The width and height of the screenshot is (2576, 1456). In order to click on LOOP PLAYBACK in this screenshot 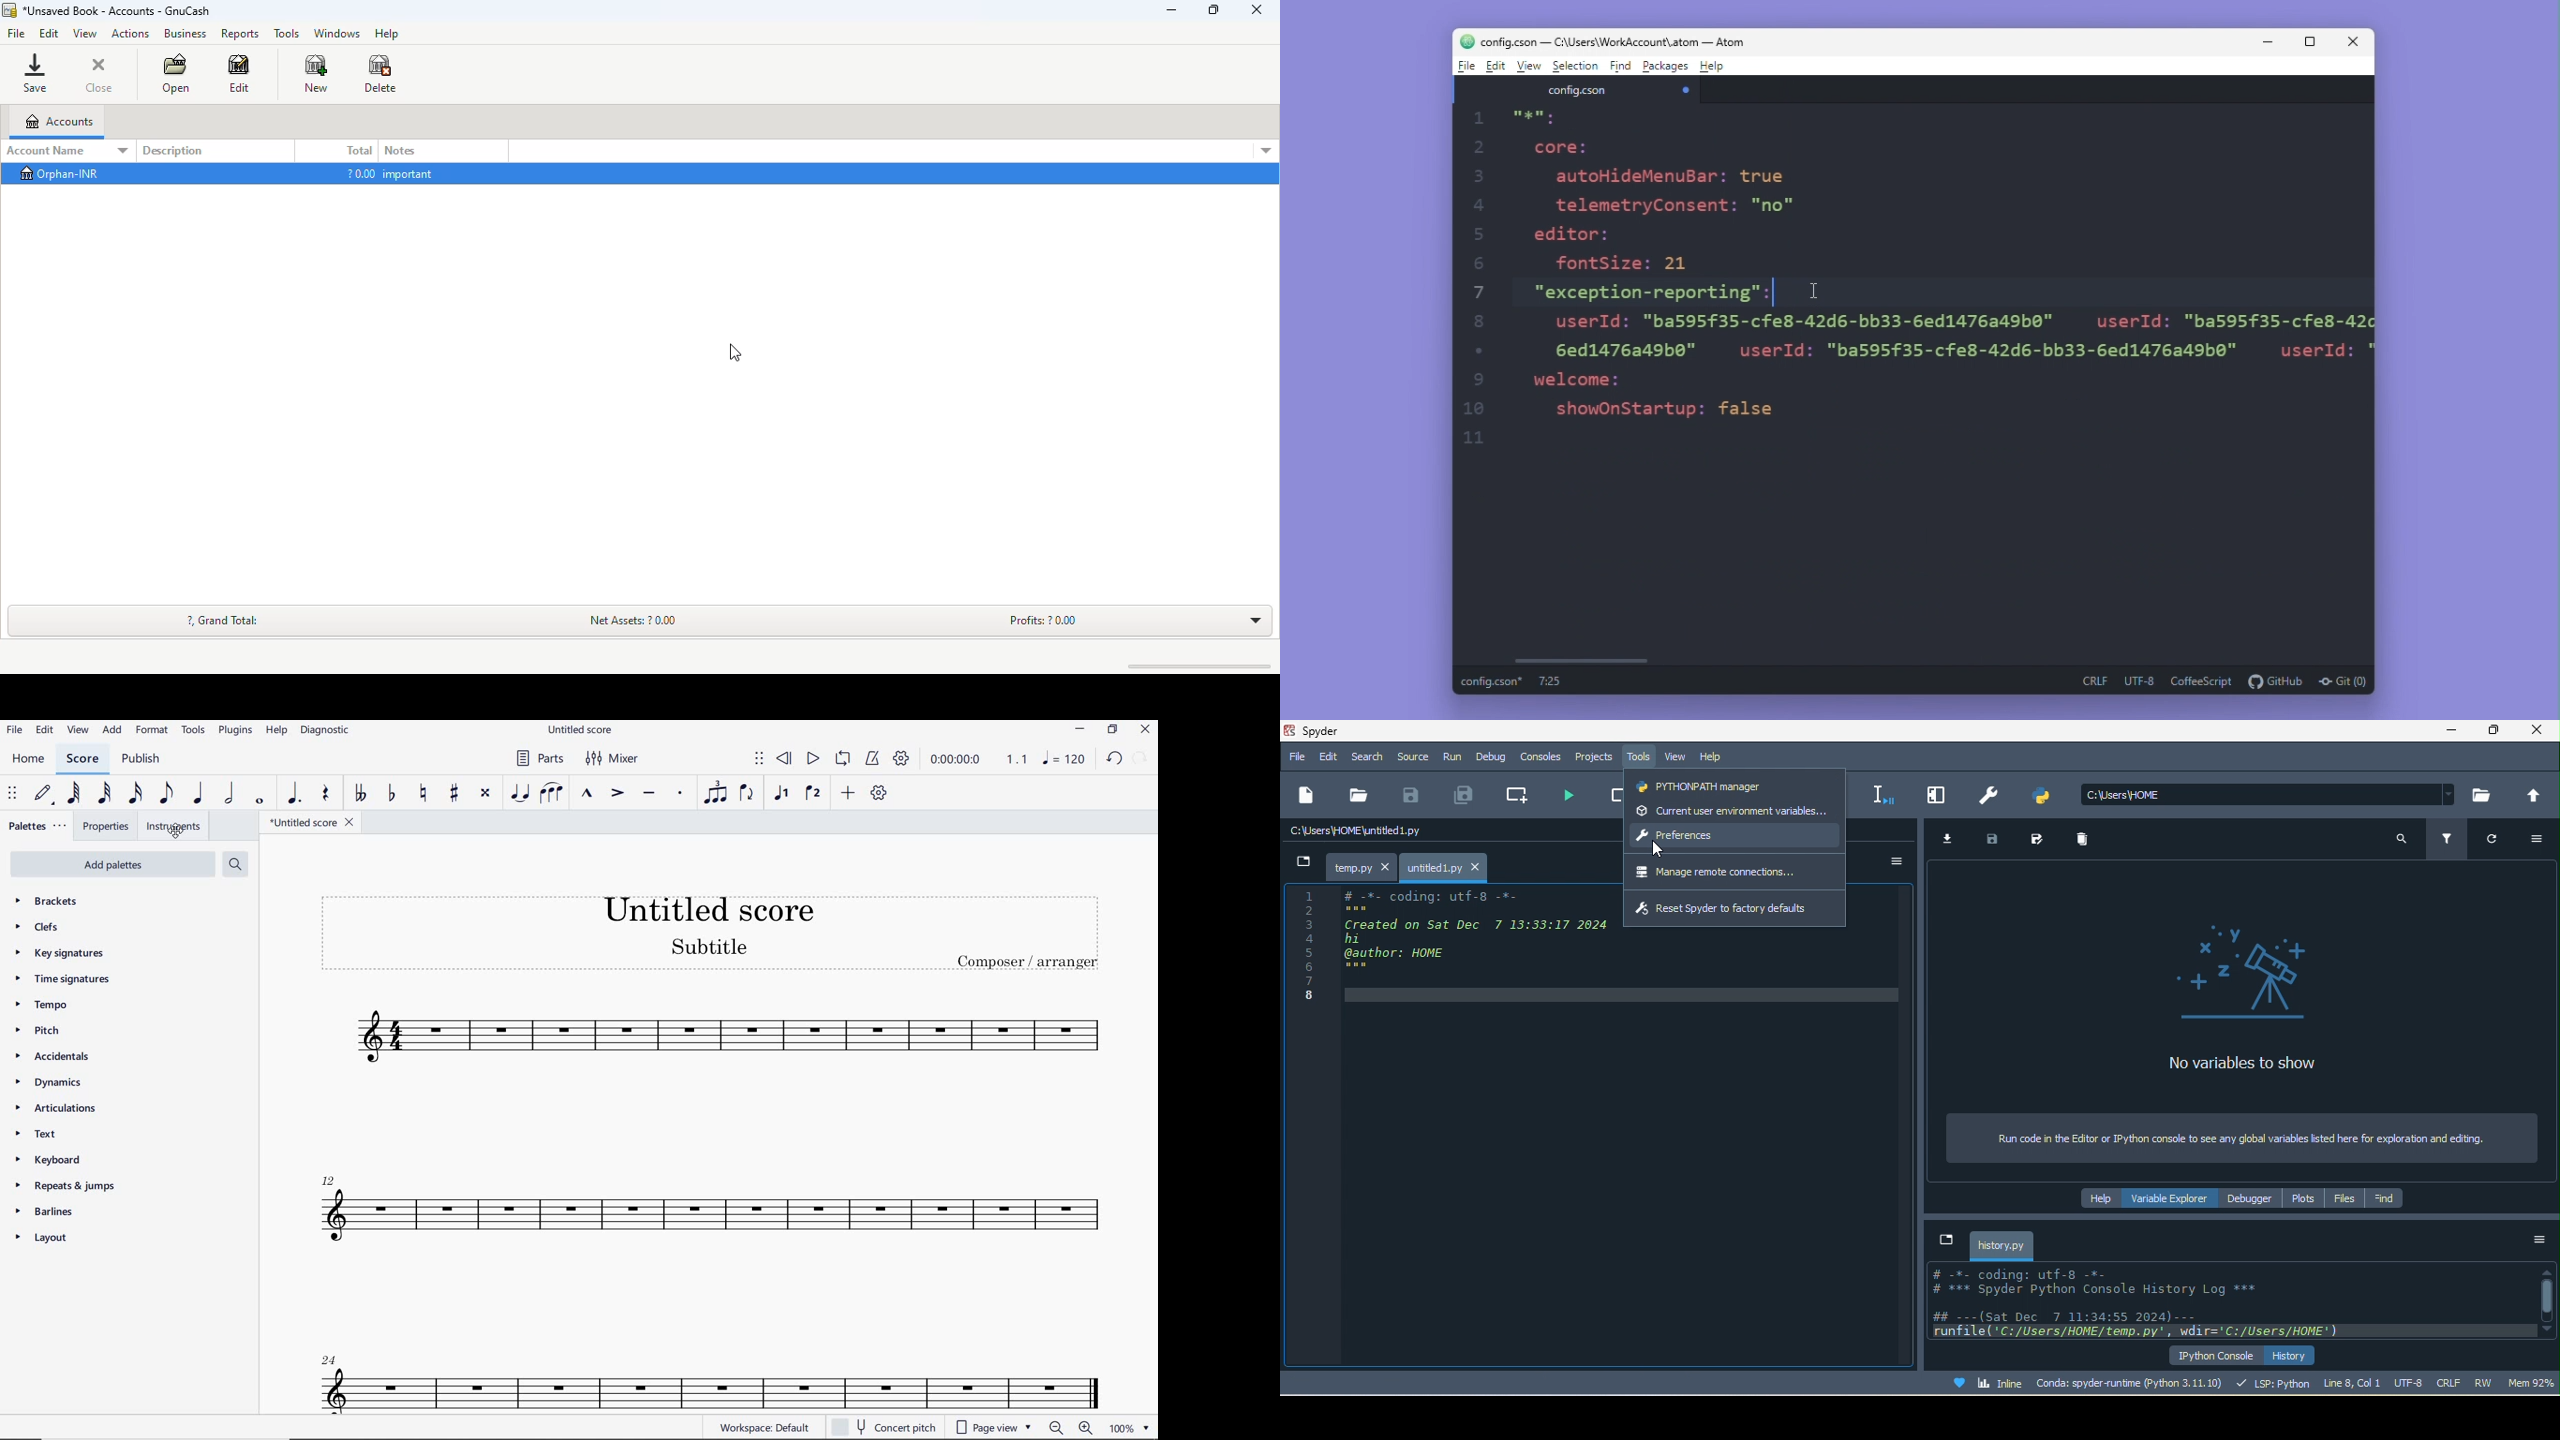, I will do `click(842, 761)`.